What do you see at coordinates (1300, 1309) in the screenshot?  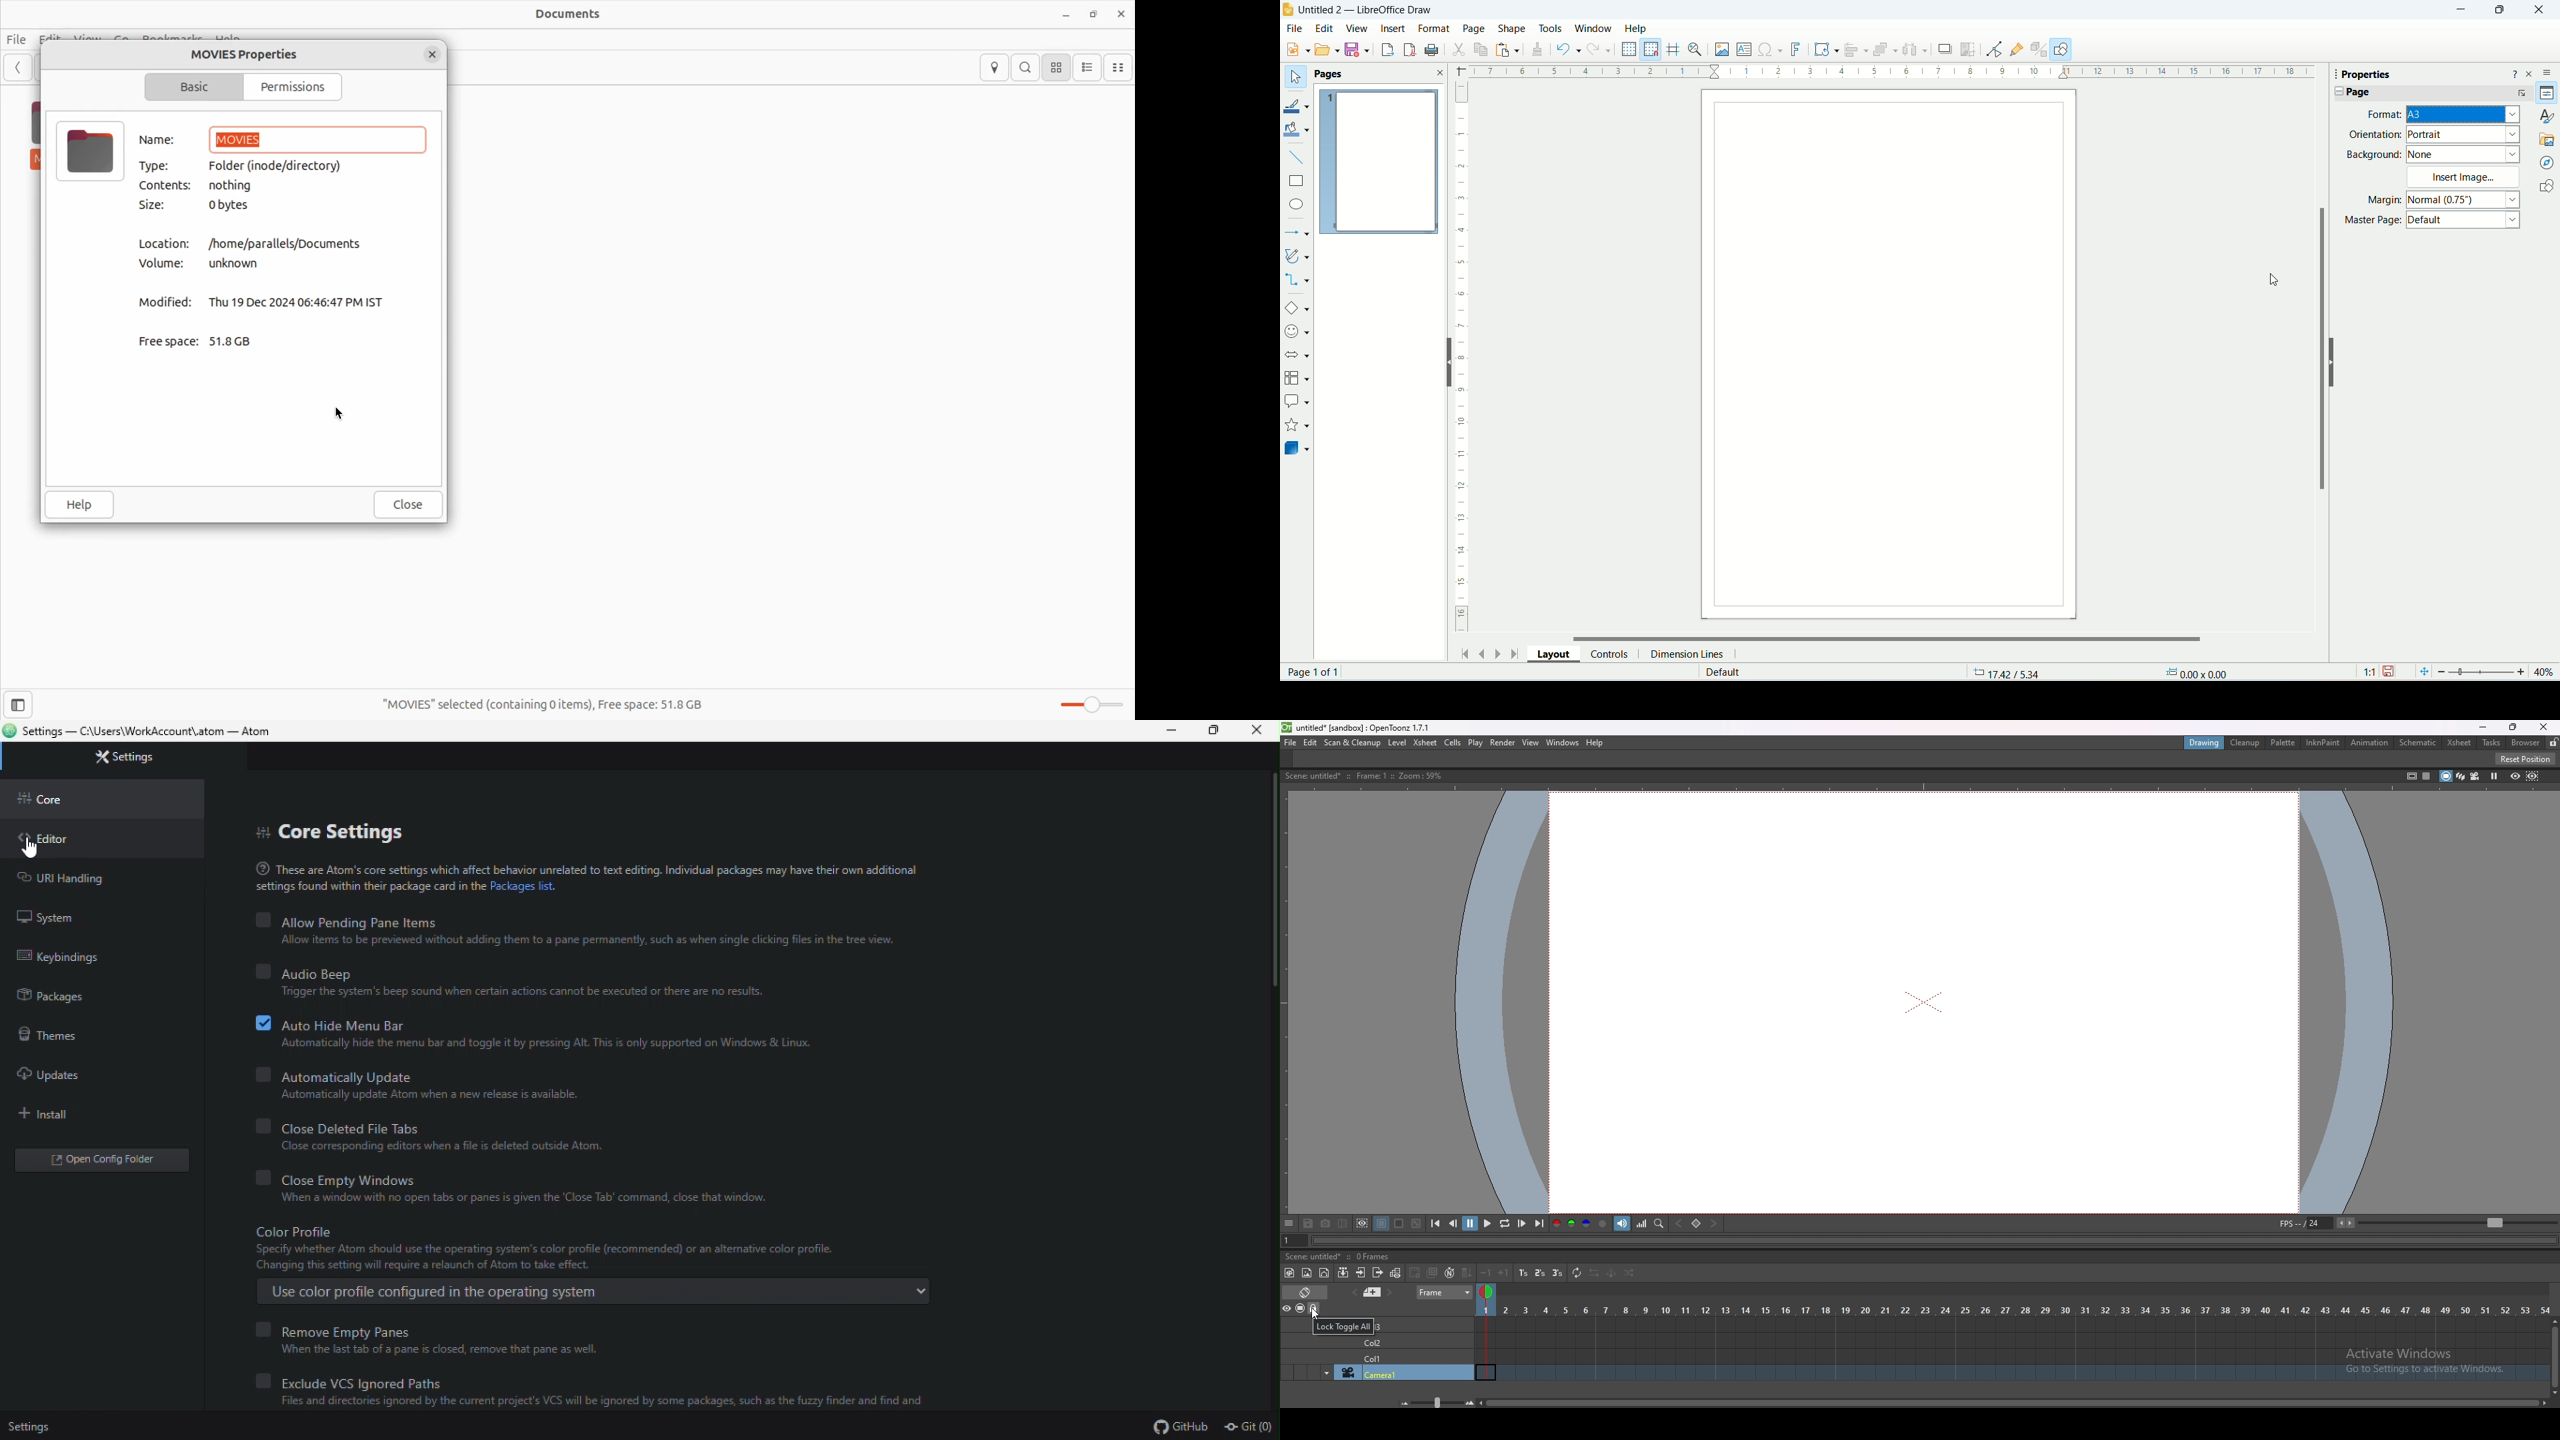 I see `camera stand visibility toggle` at bounding box center [1300, 1309].